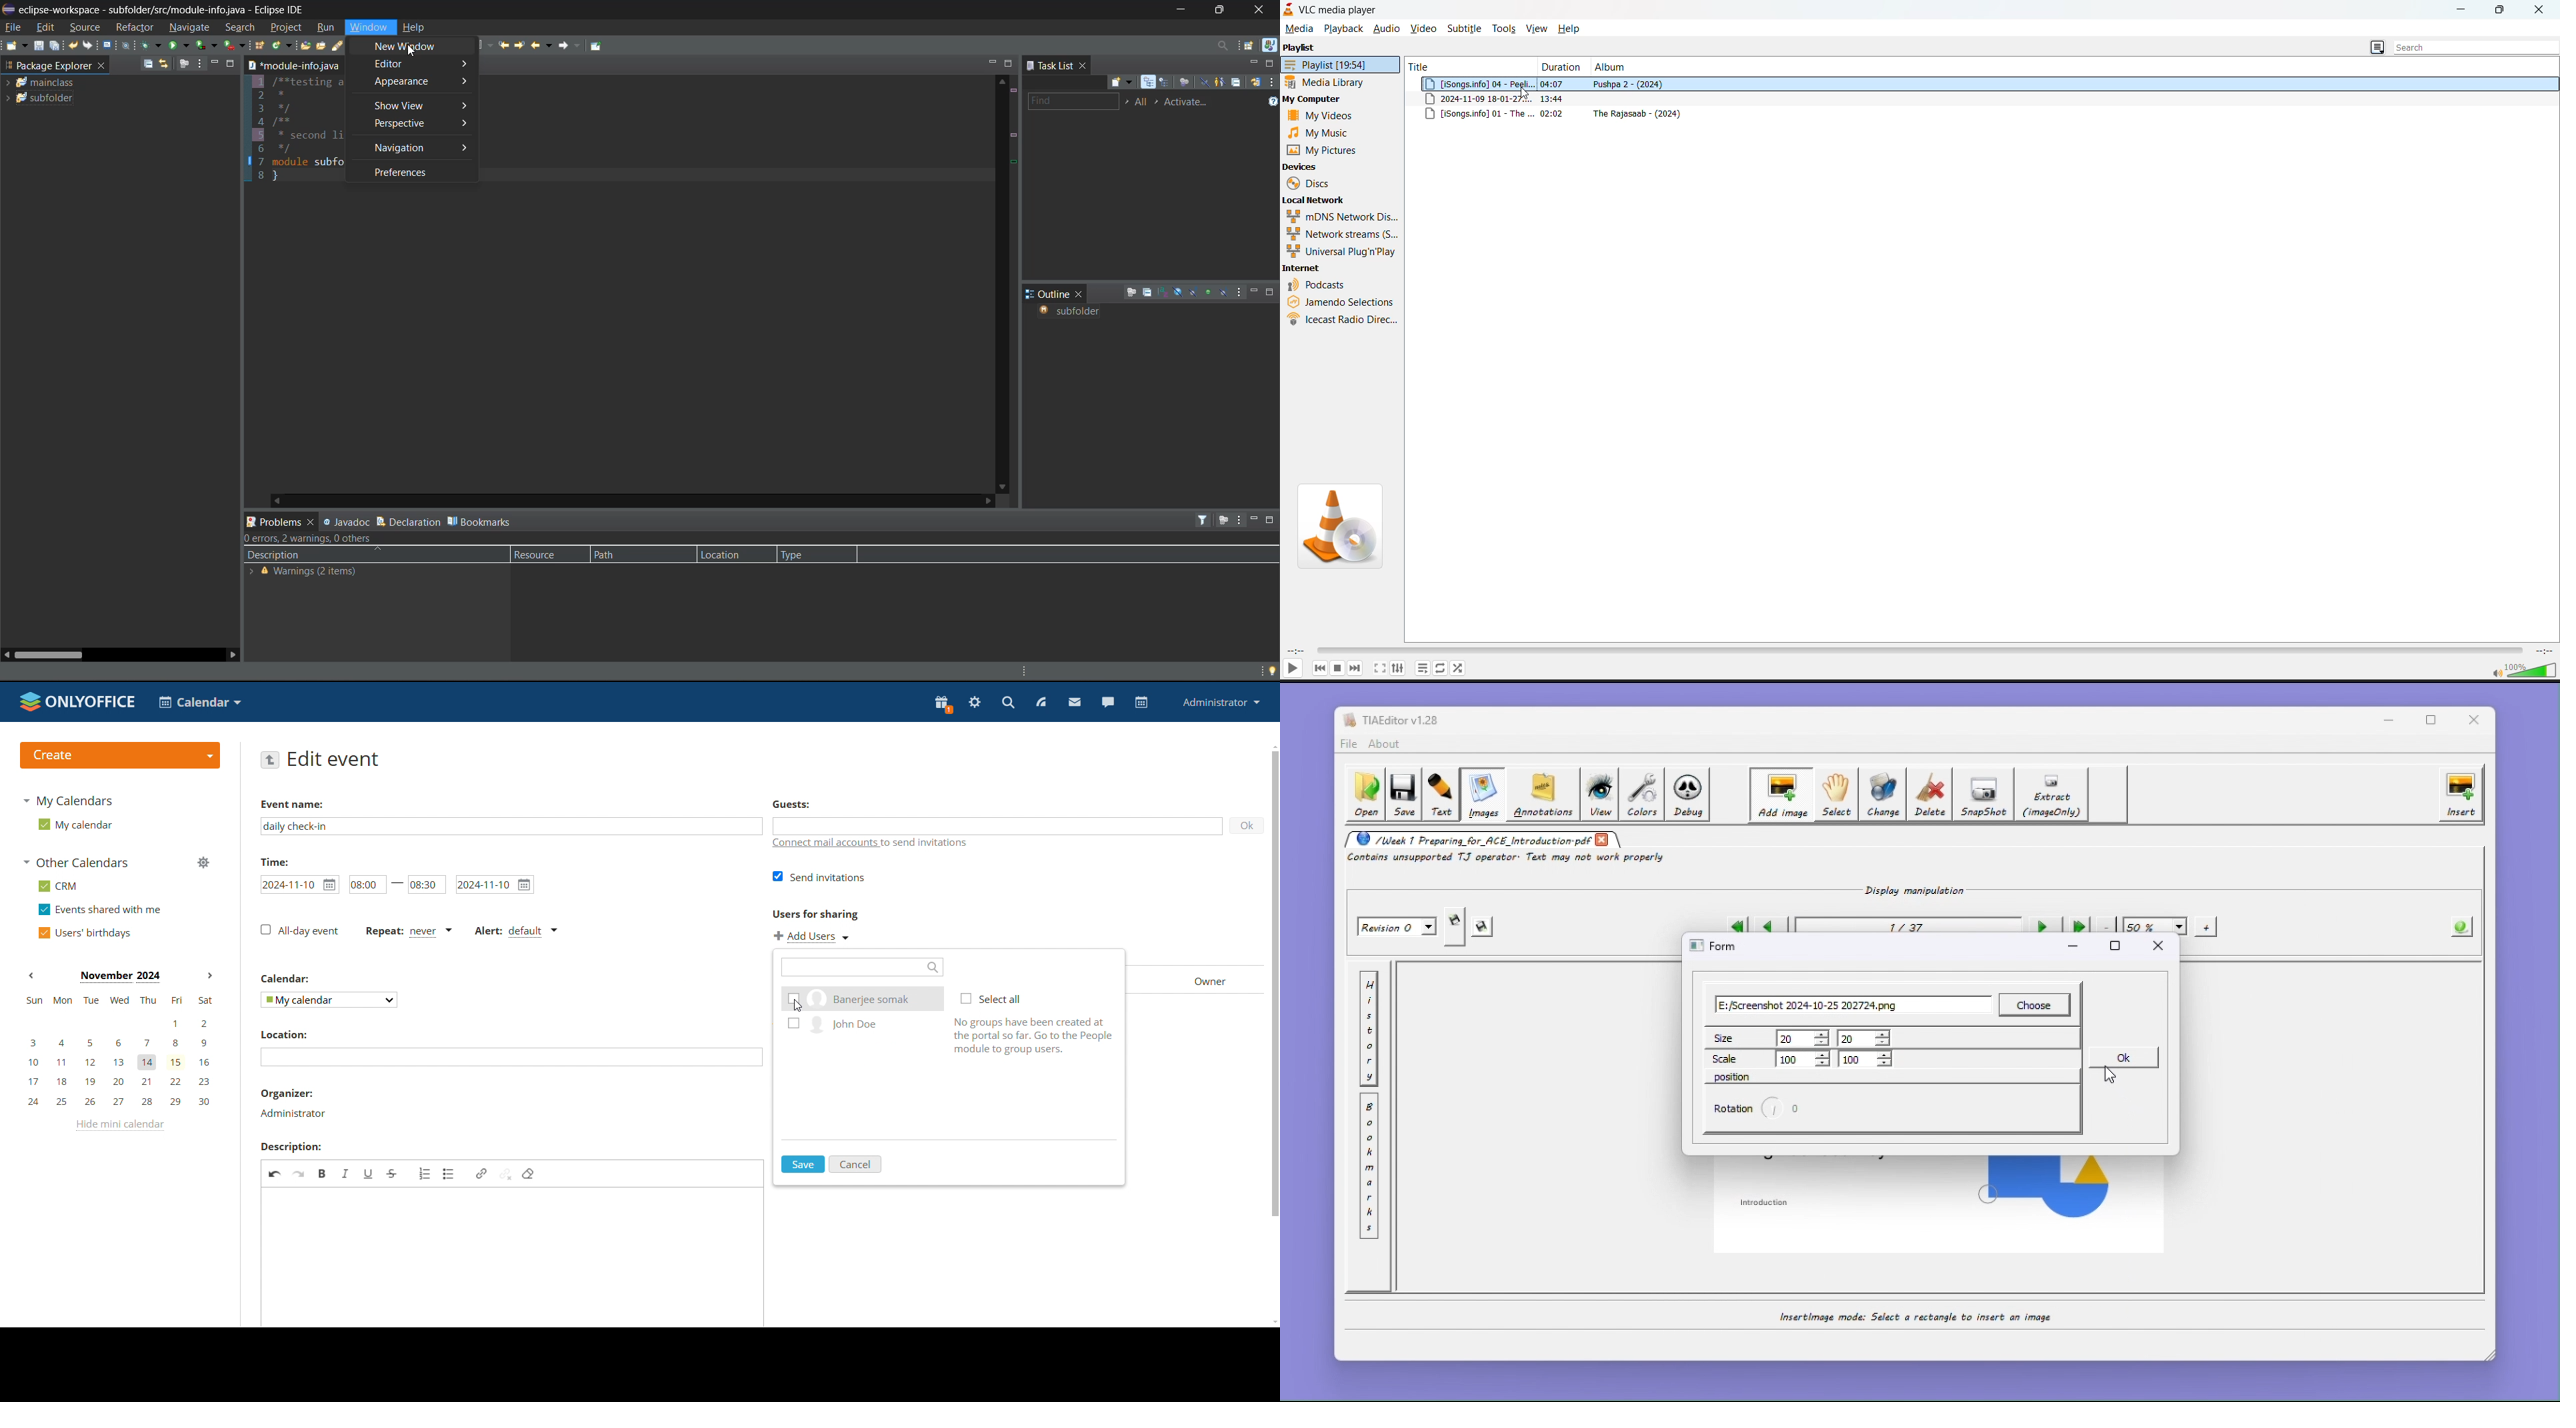  I want to click on insert/remove numbered list, so click(424, 1174).